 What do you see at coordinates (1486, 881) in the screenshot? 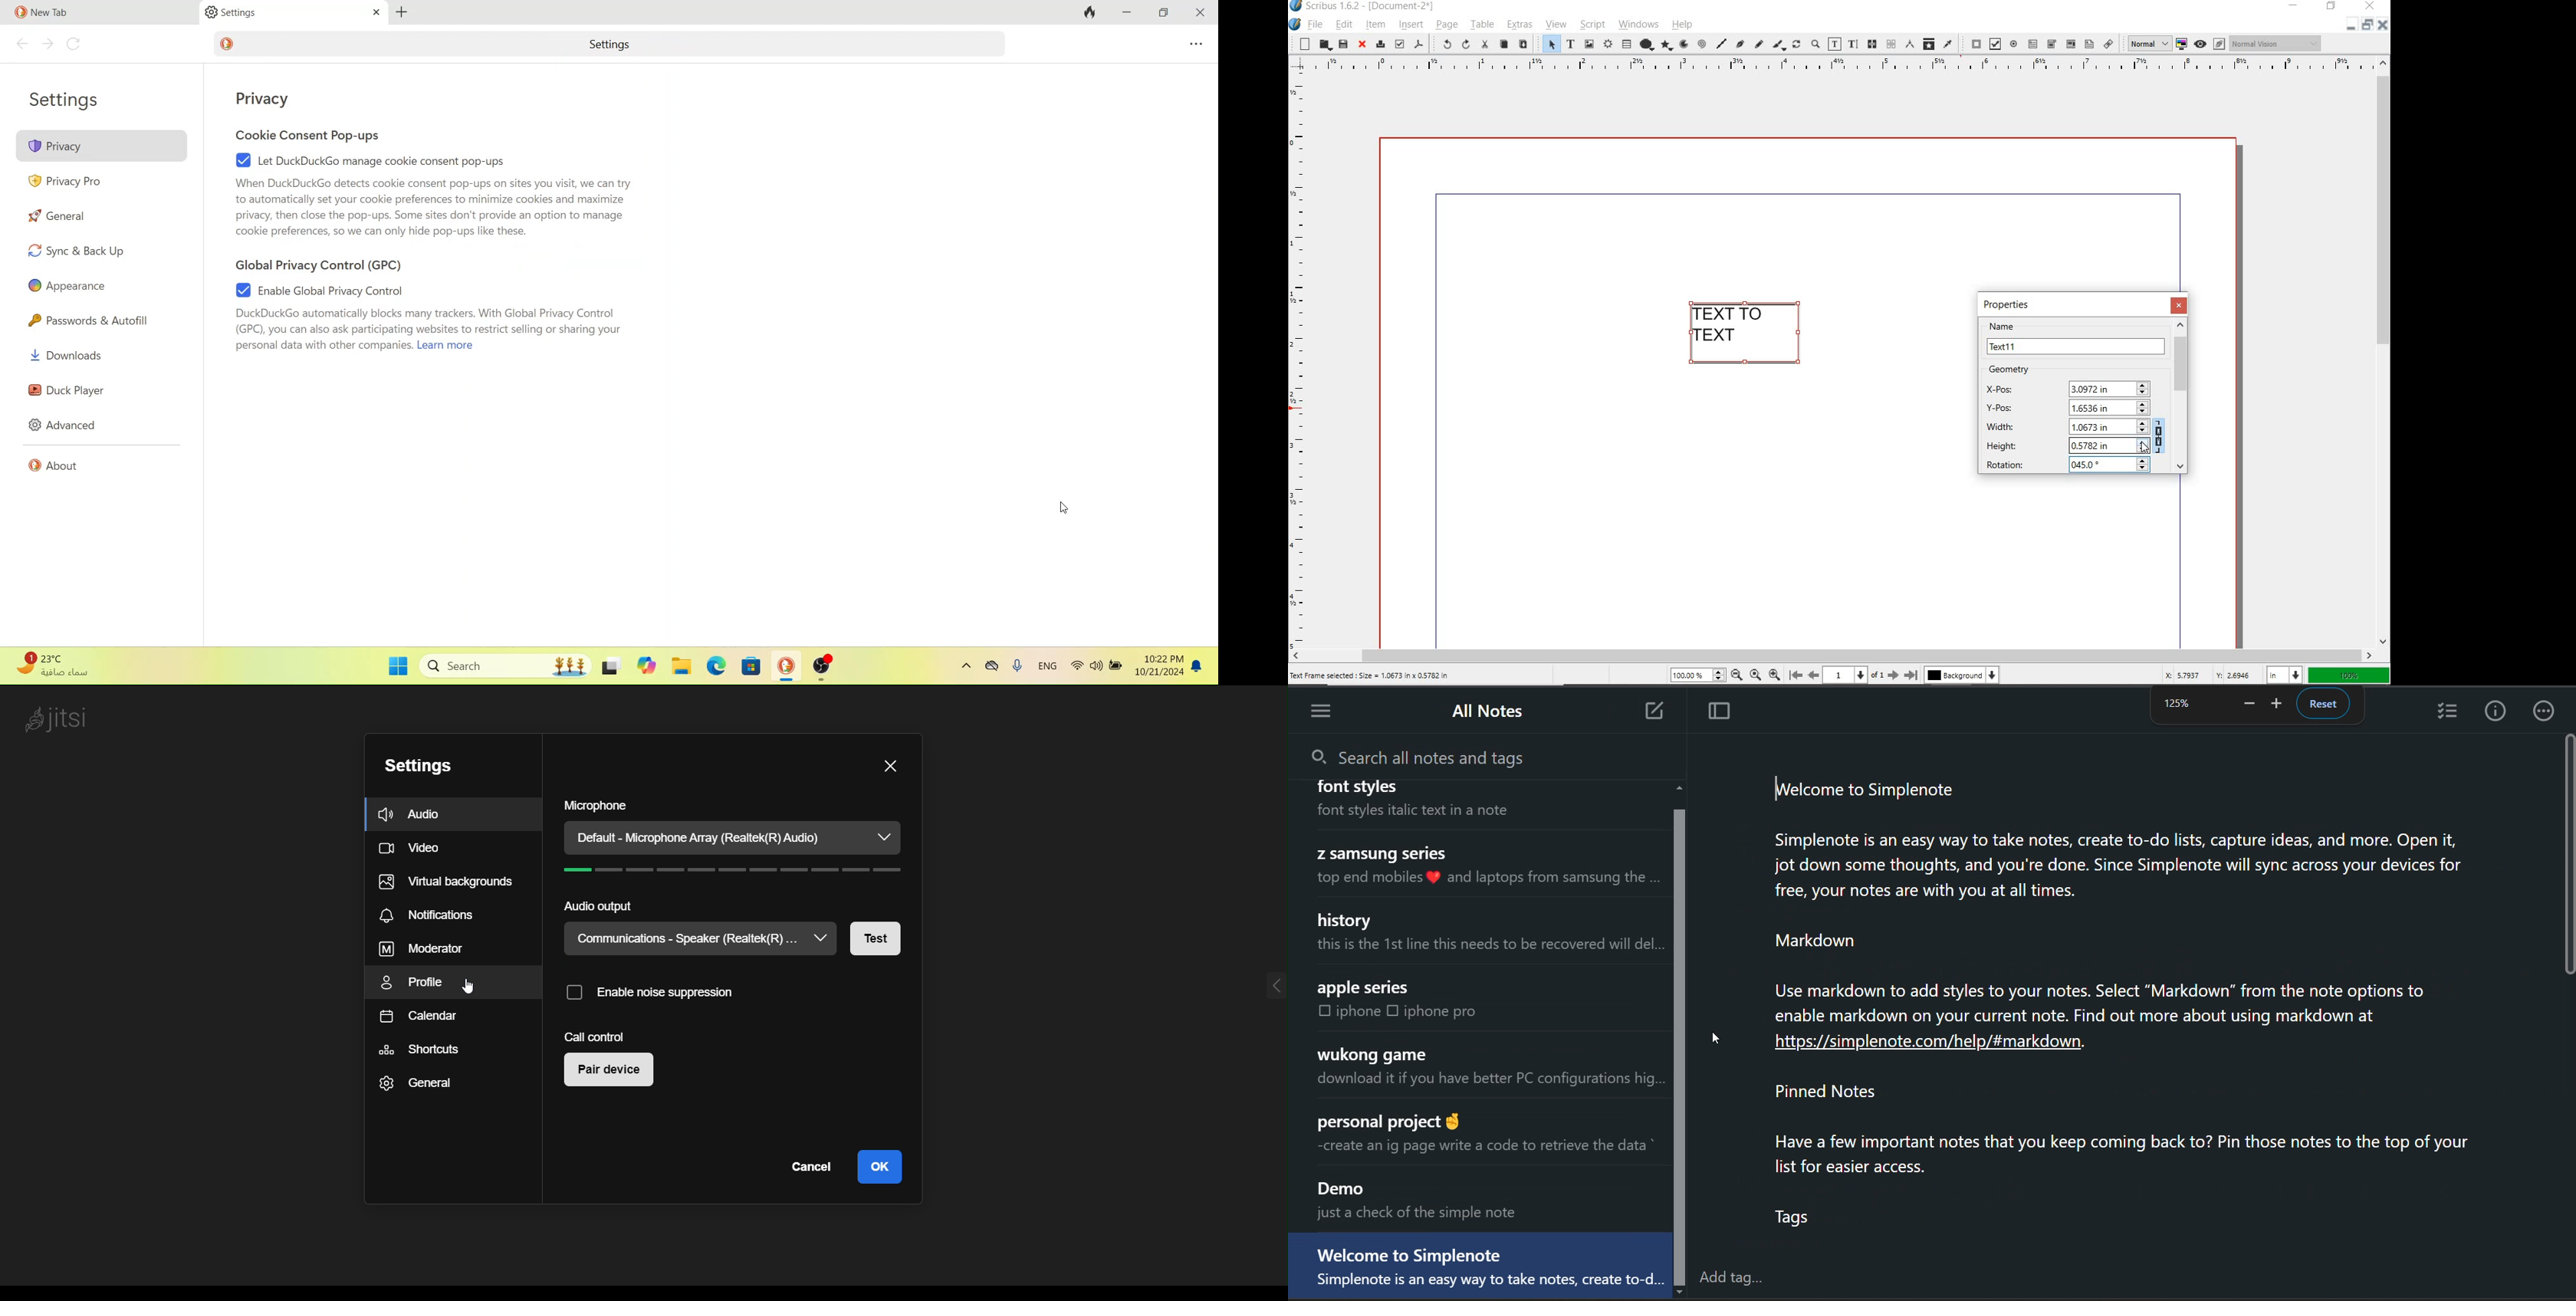
I see `top end mobiles ® and laptops from samsung the .` at bounding box center [1486, 881].